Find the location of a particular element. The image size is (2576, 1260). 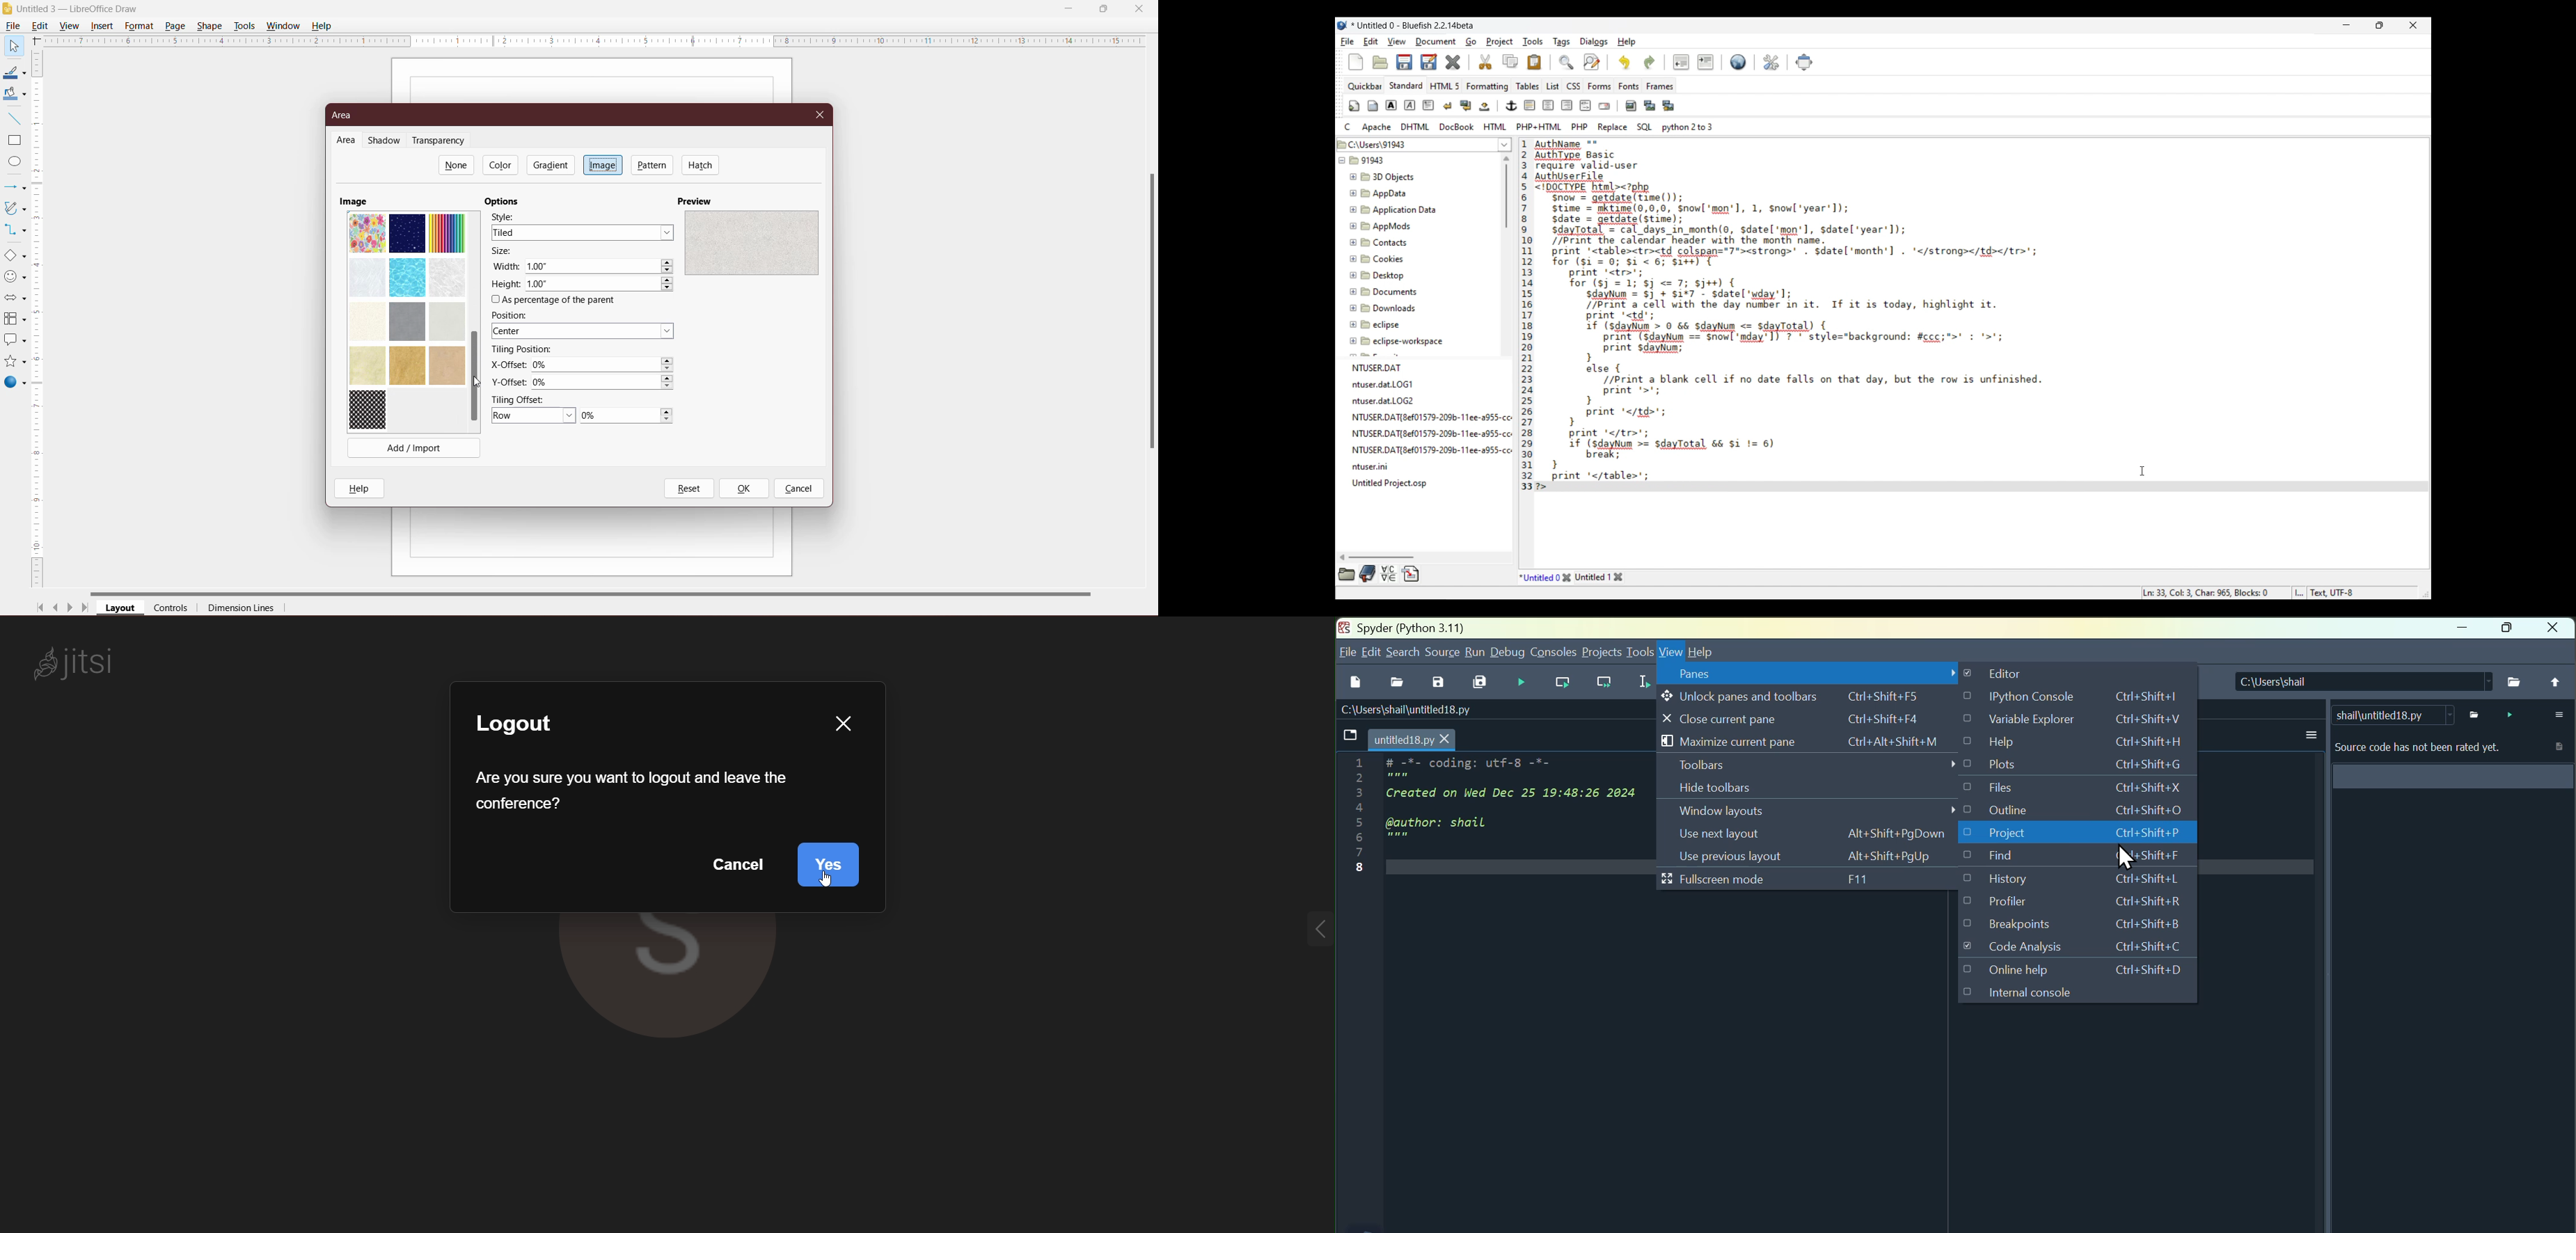

Select required width is located at coordinates (600, 267).